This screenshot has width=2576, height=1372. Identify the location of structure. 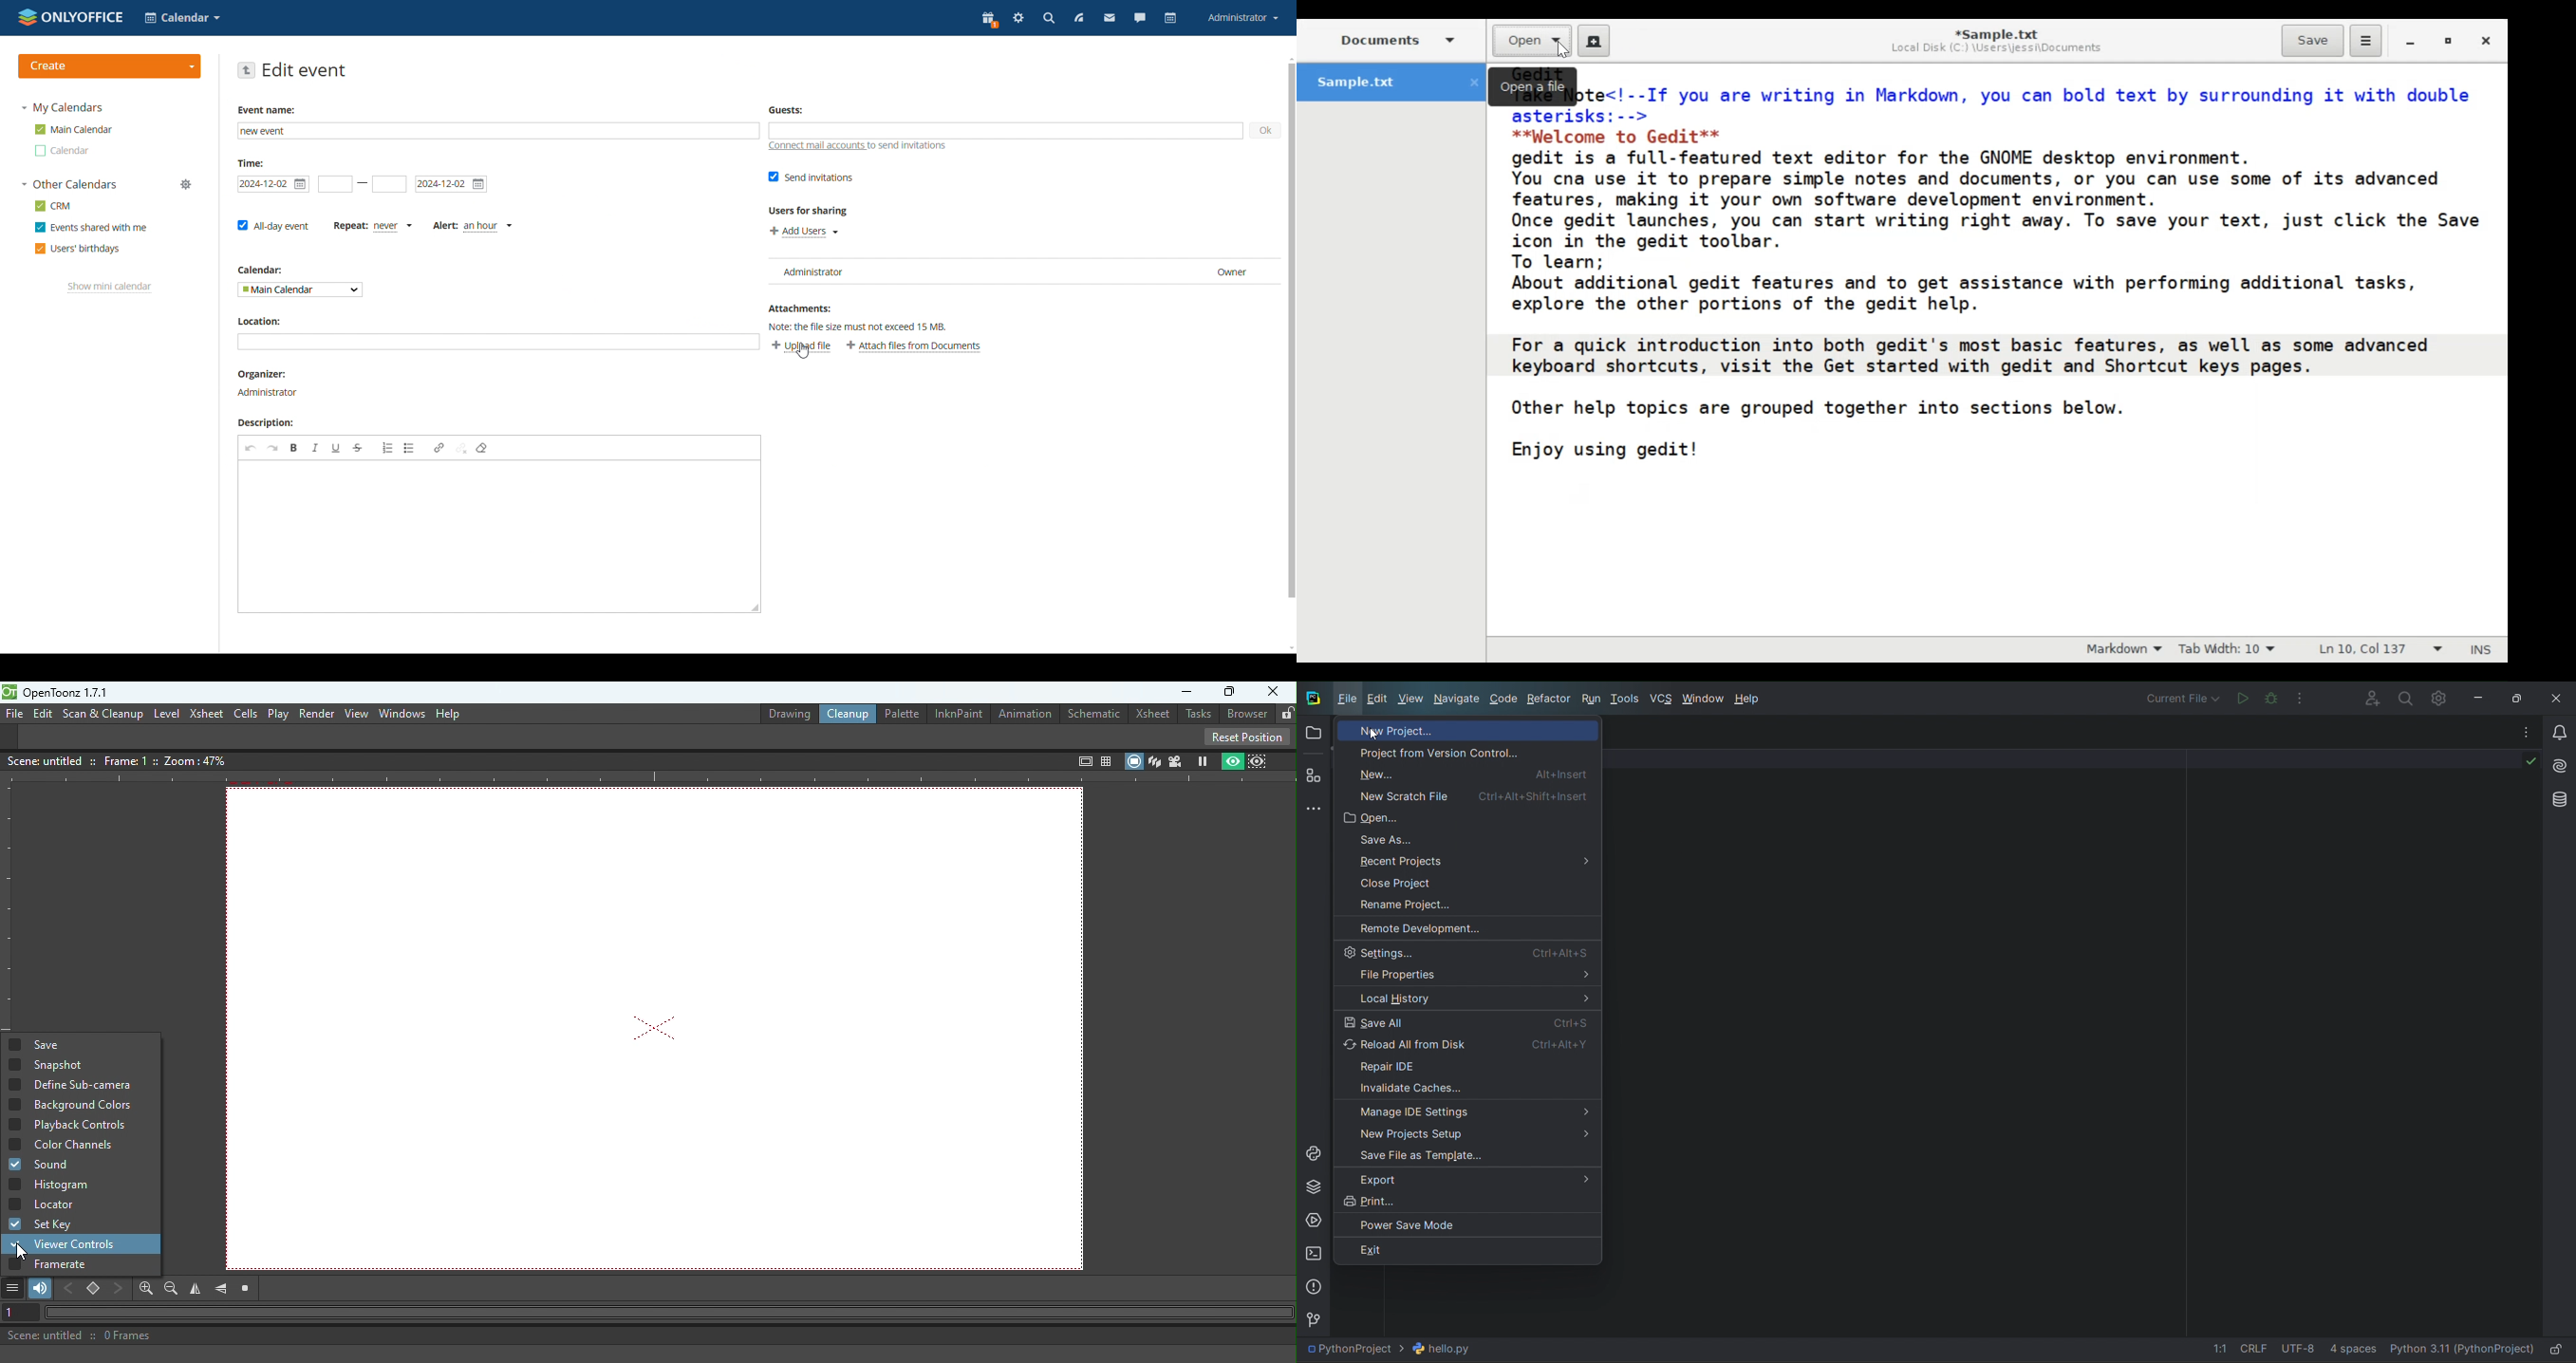
(1314, 776).